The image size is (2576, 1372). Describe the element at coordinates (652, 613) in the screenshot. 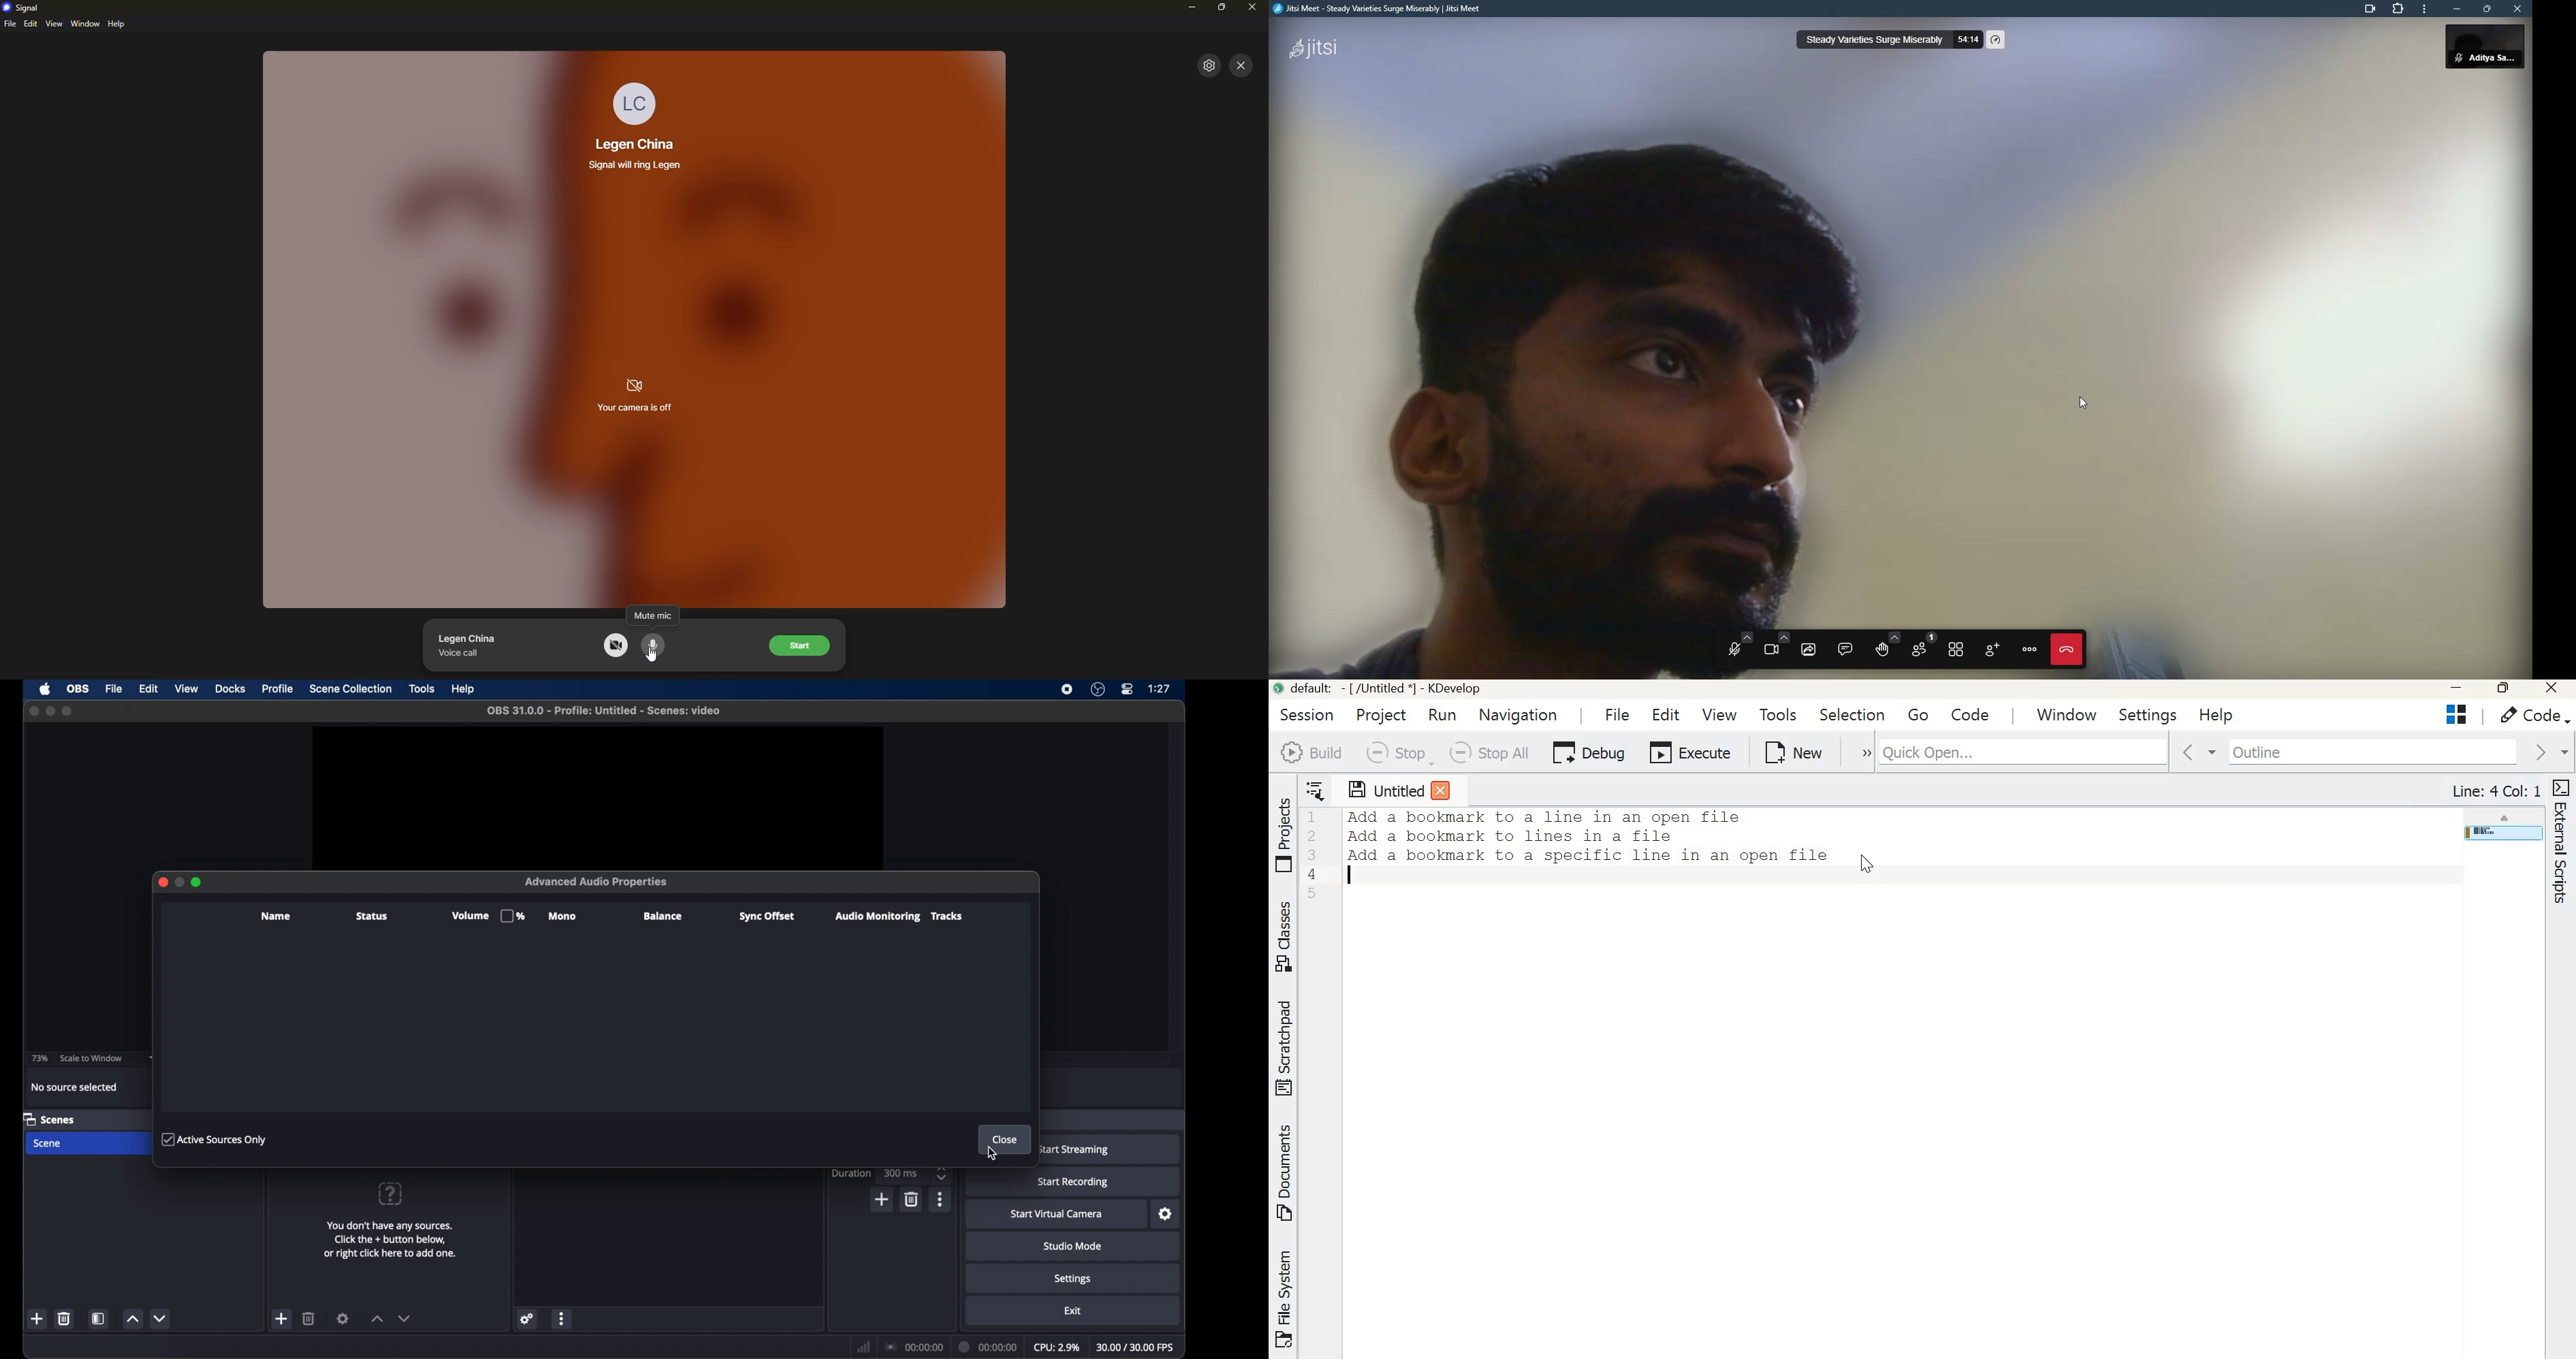

I see `mute mic` at that location.